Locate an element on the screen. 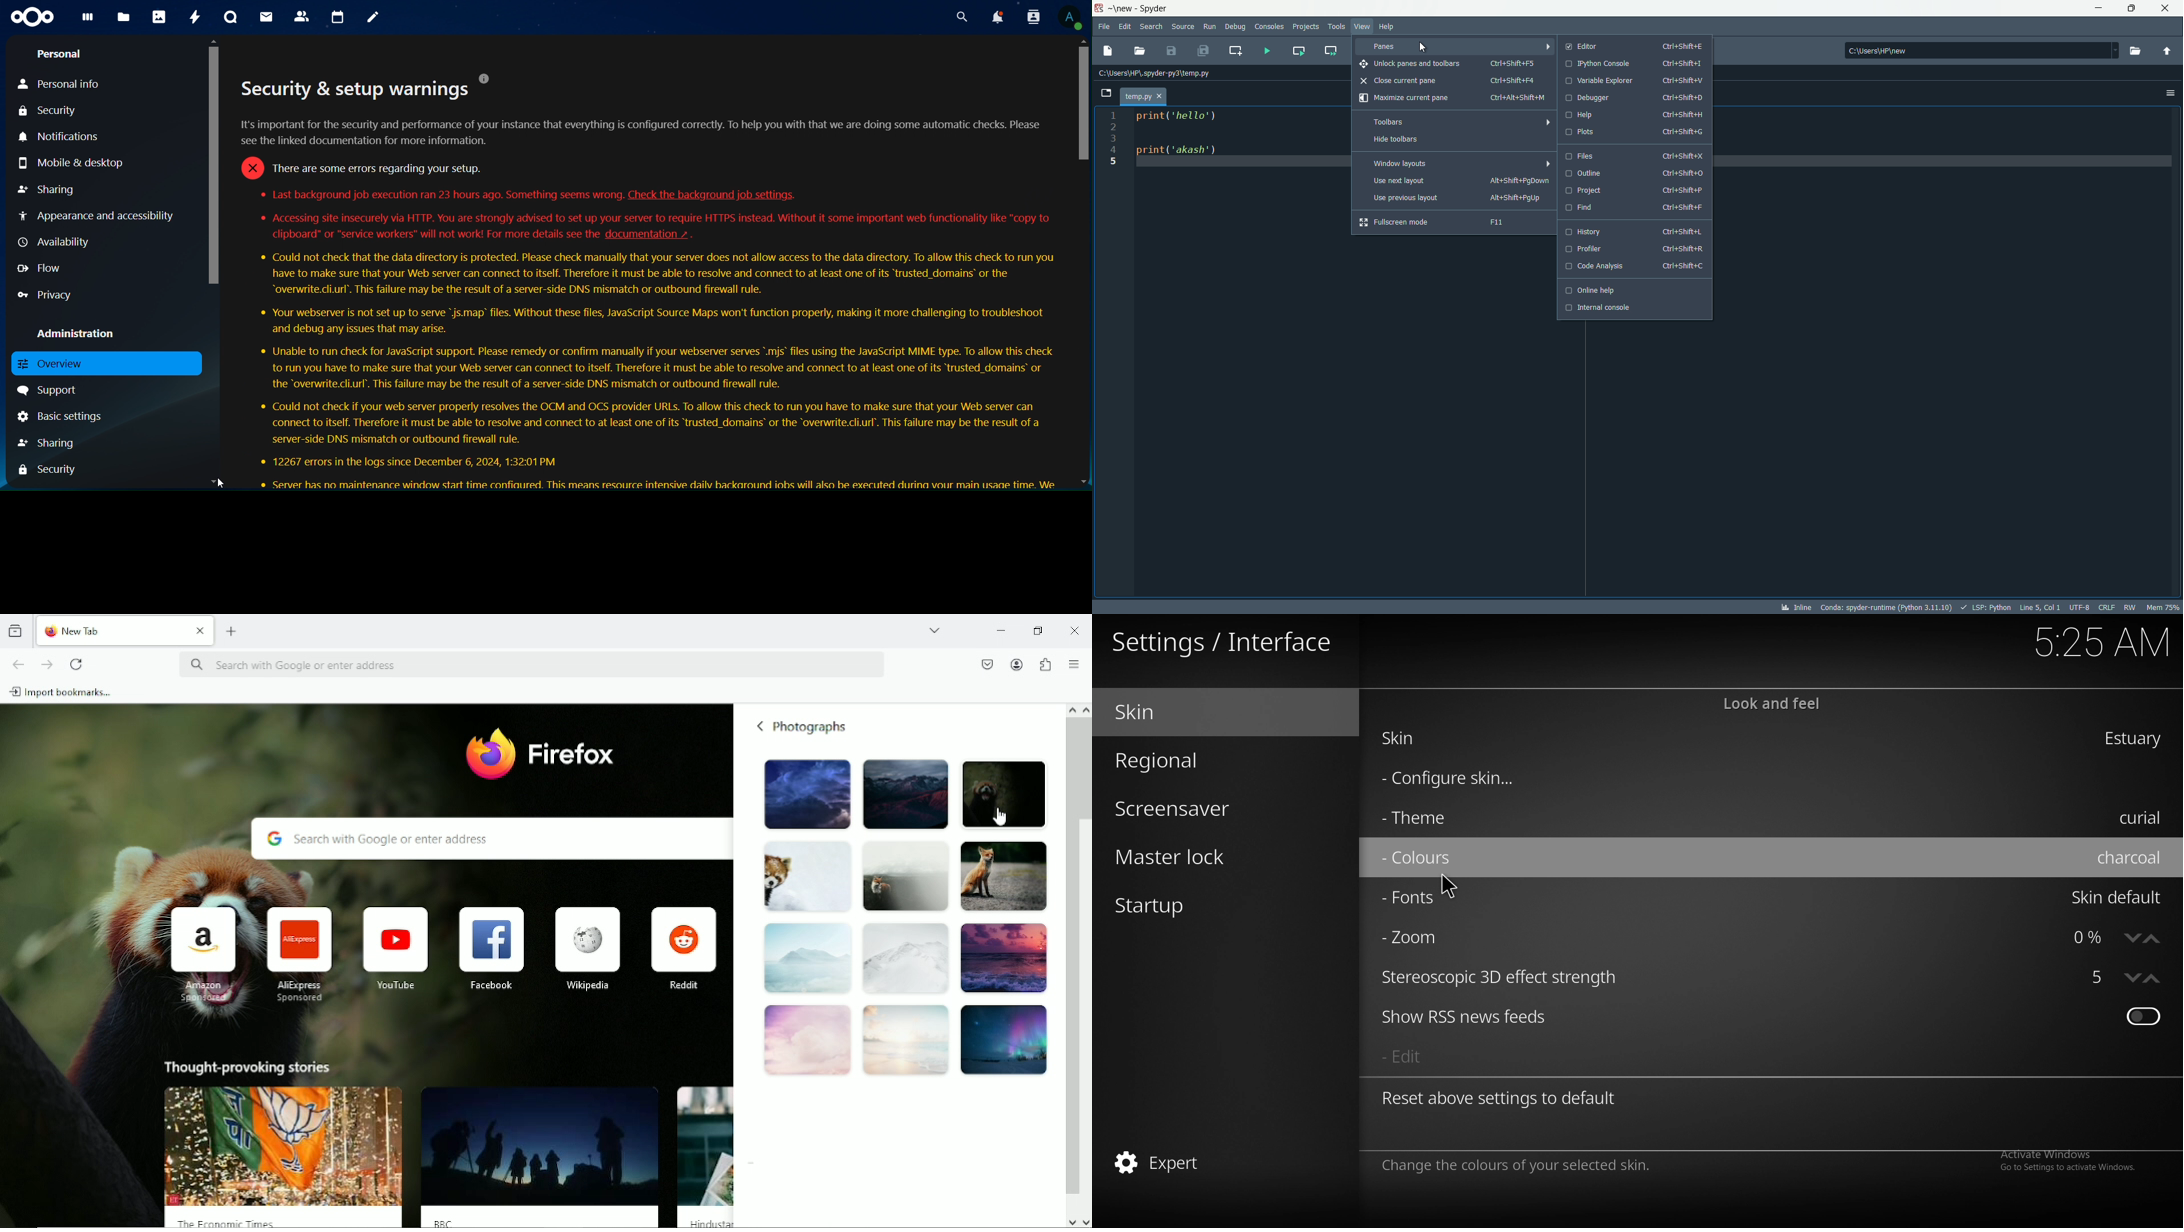  tools menu is located at coordinates (1336, 26).